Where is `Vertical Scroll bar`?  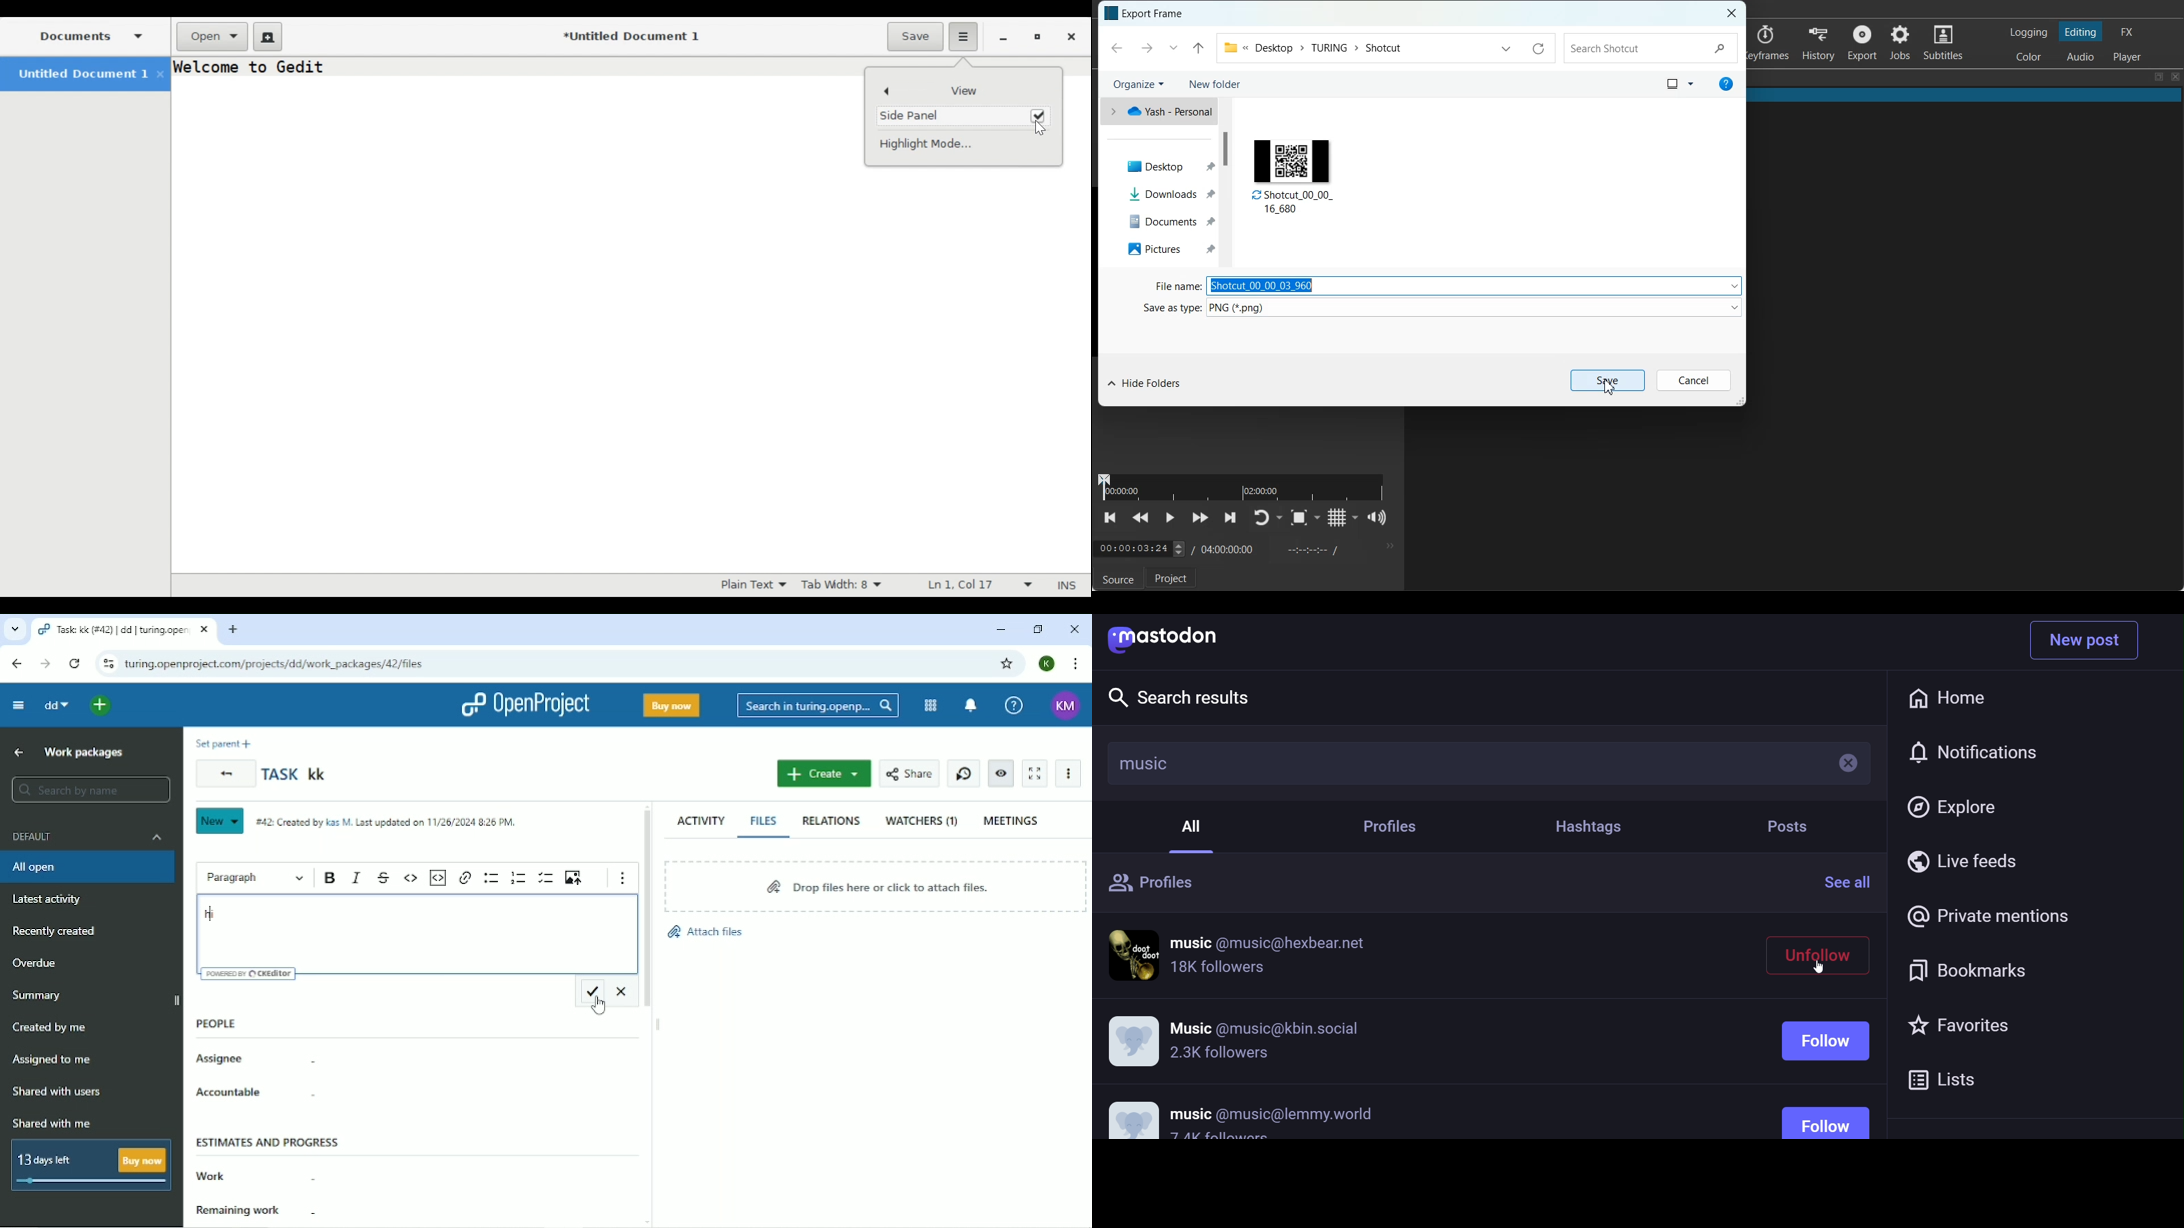 Vertical Scroll bar is located at coordinates (1227, 149).